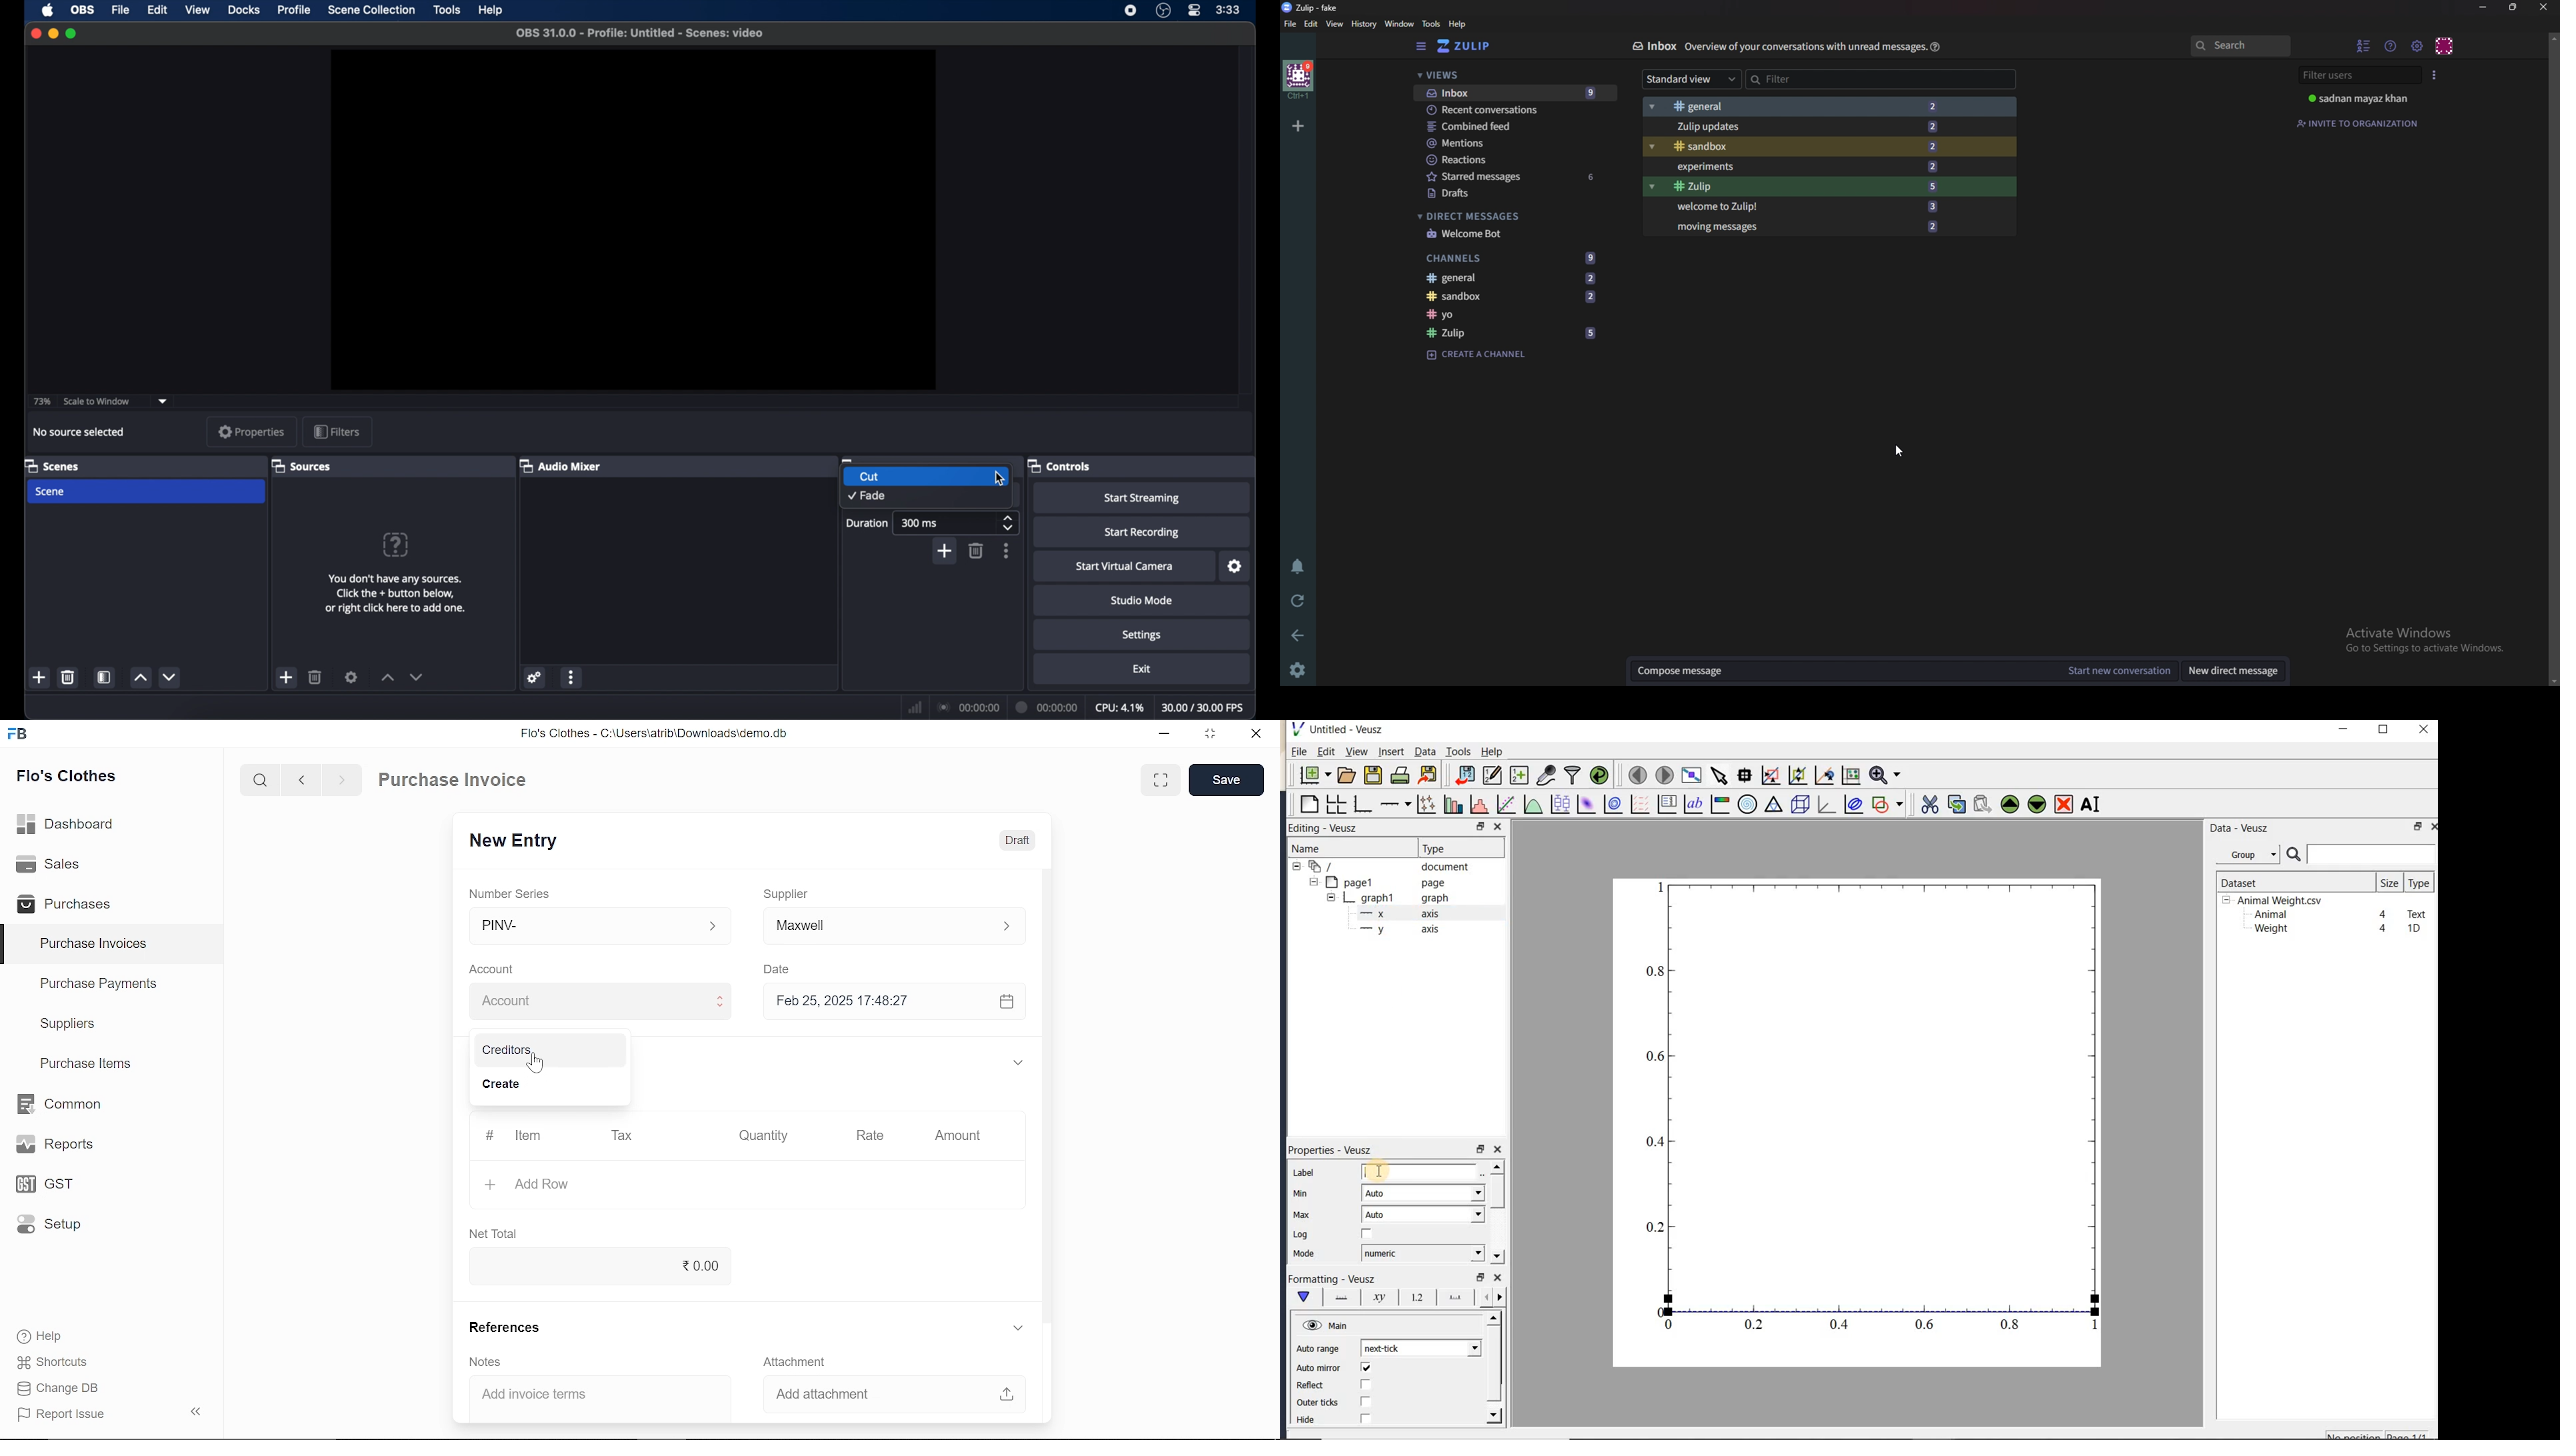 Image resolution: width=2576 pixels, height=1456 pixels. What do you see at coordinates (1297, 601) in the screenshot?
I see `Reload` at bounding box center [1297, 601].